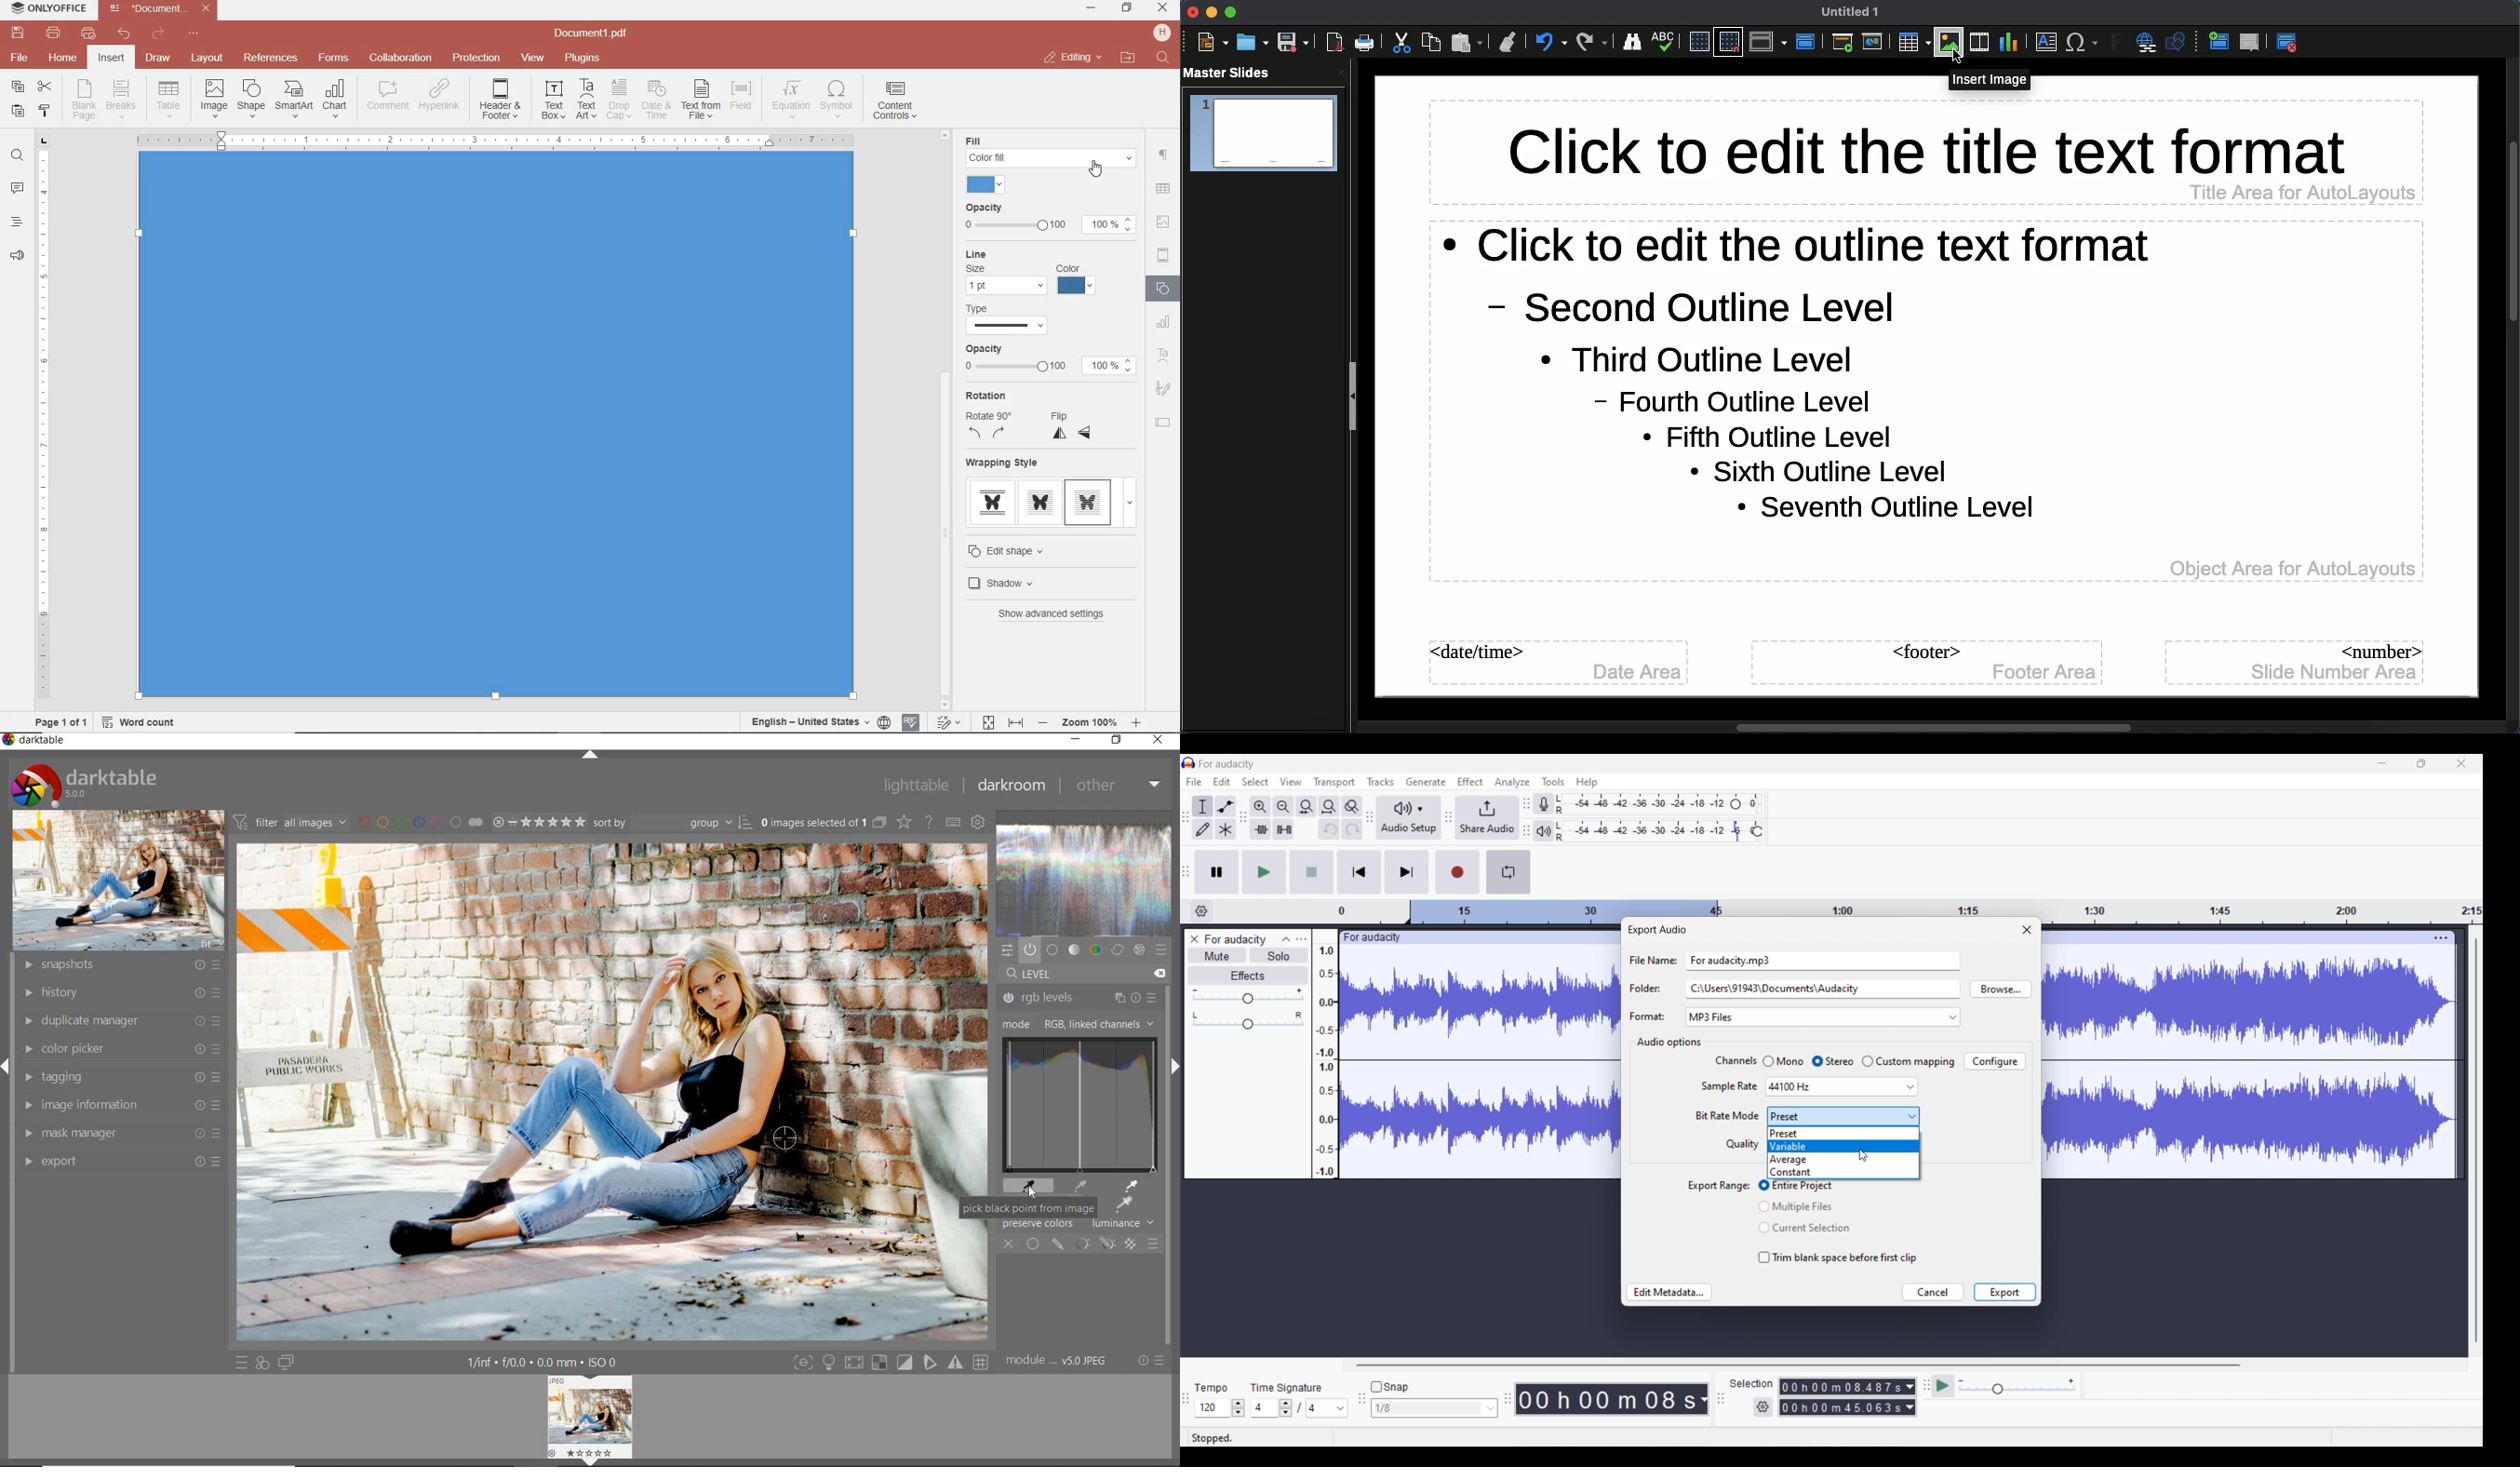  I want to click on Playback meter, so click(1543, 831).